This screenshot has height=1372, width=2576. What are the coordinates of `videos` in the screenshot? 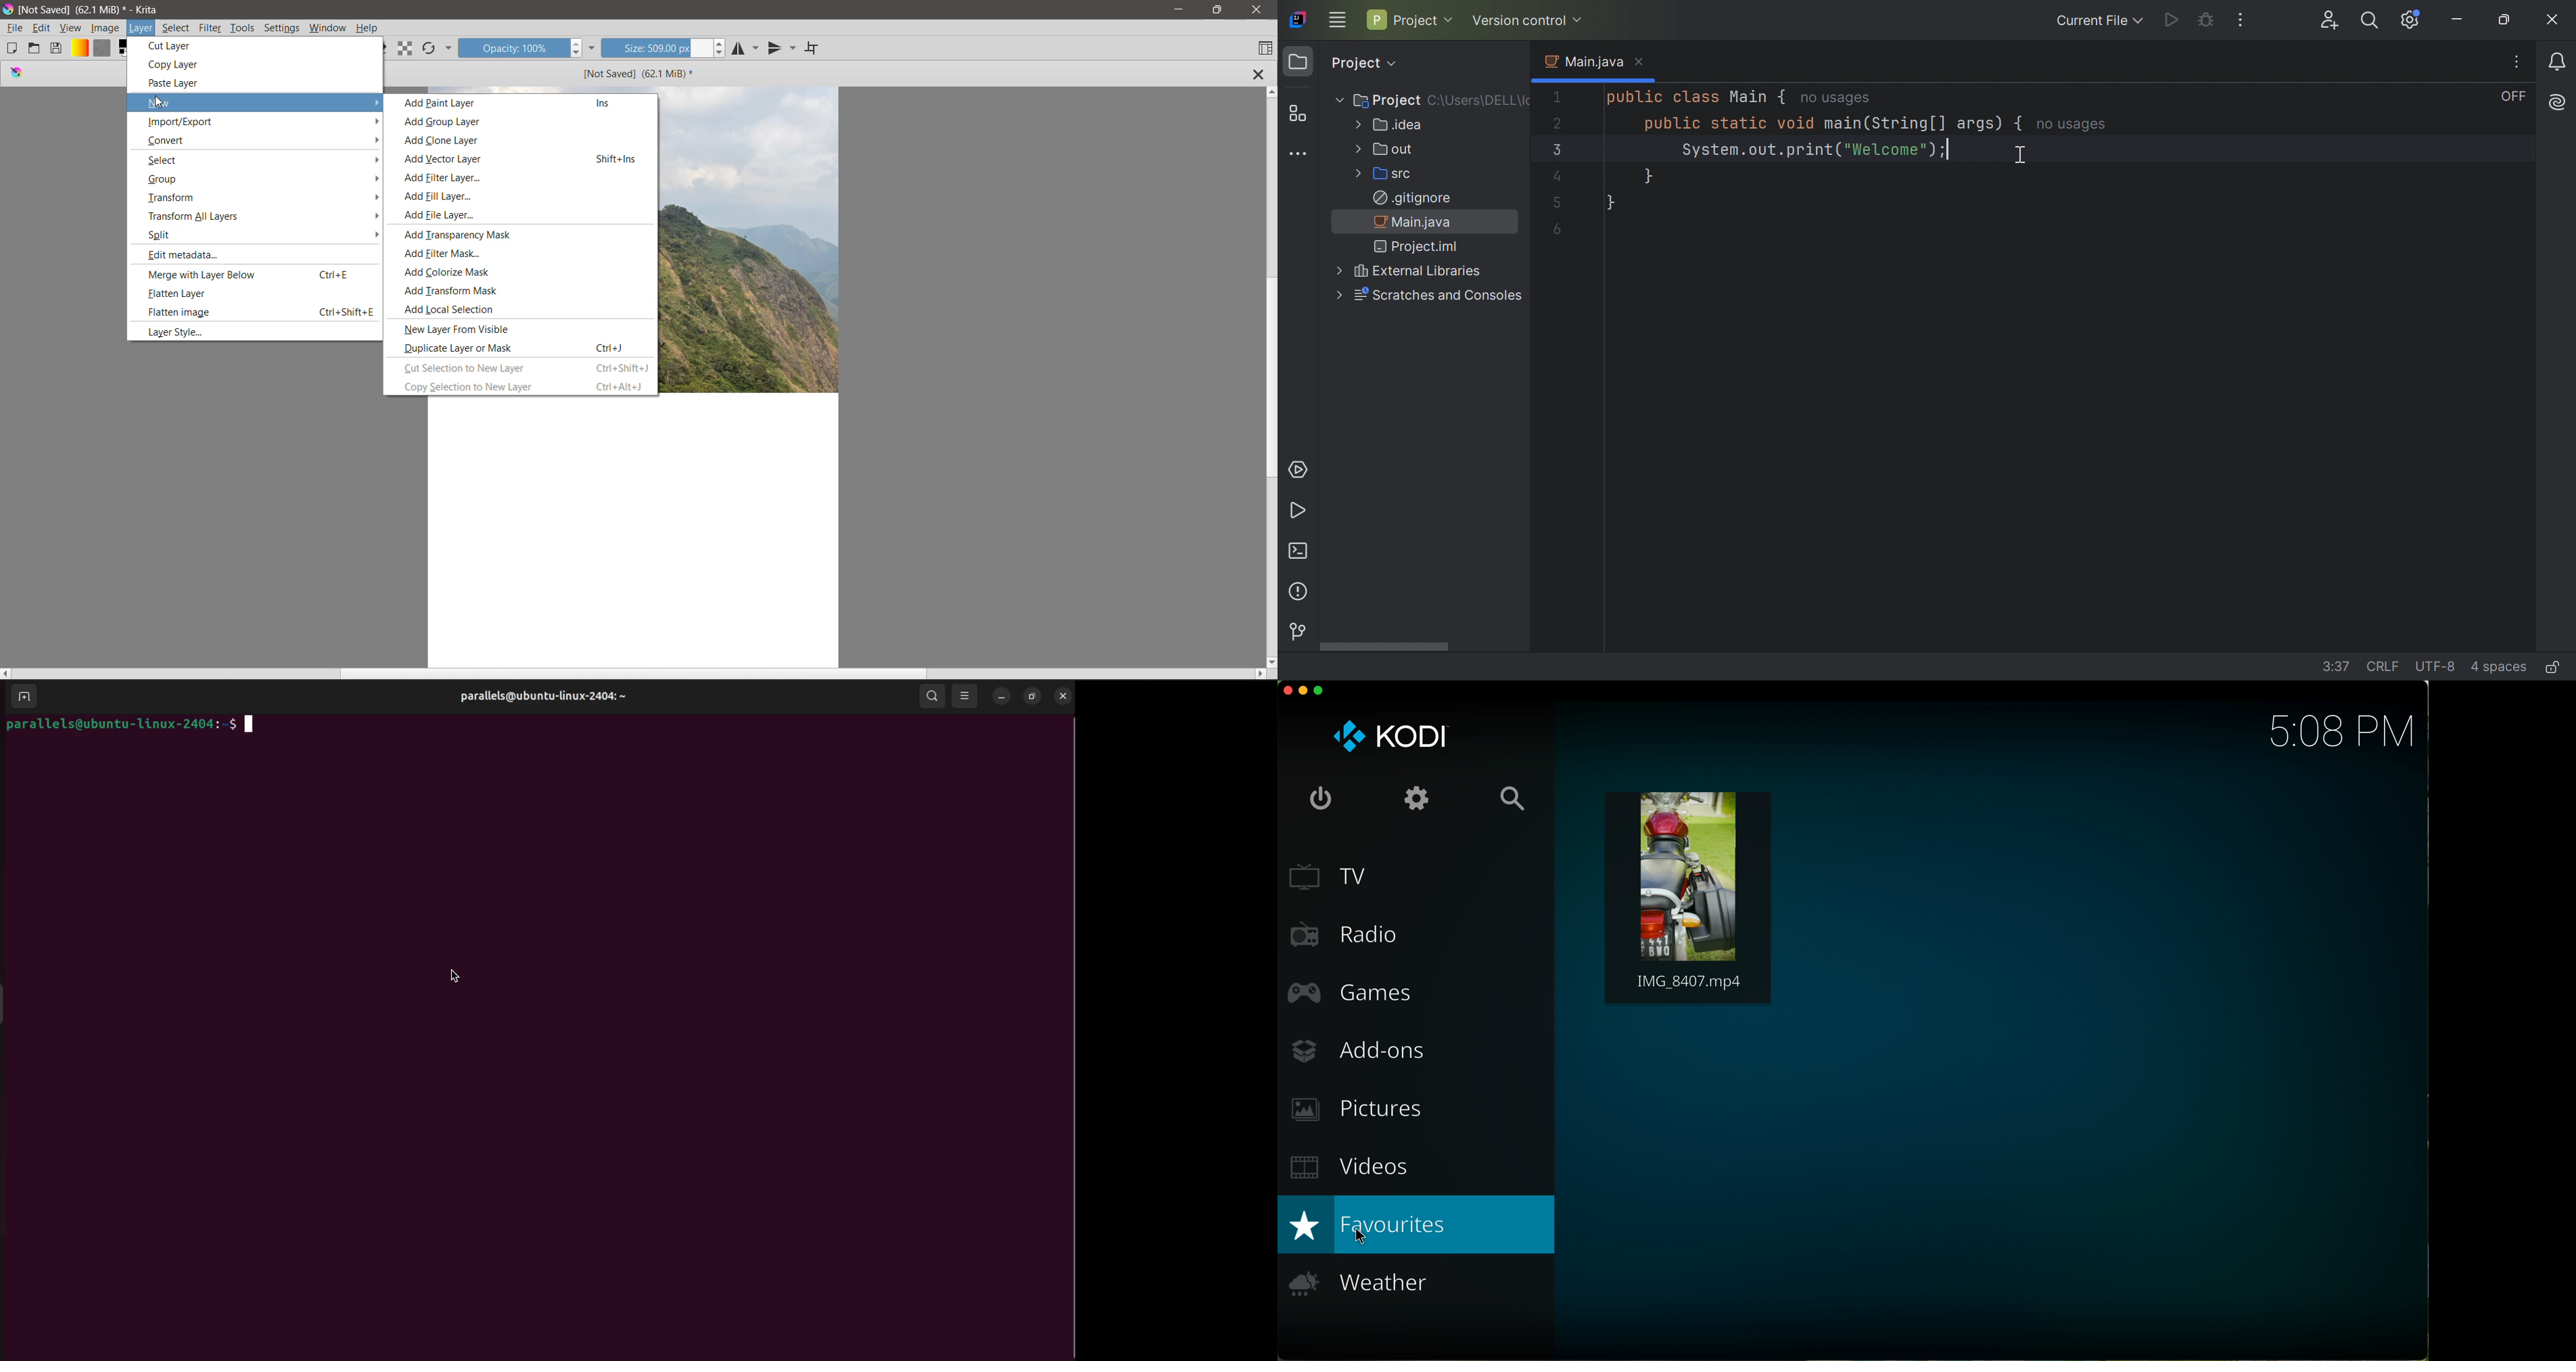 It's located at (1347, 1167).